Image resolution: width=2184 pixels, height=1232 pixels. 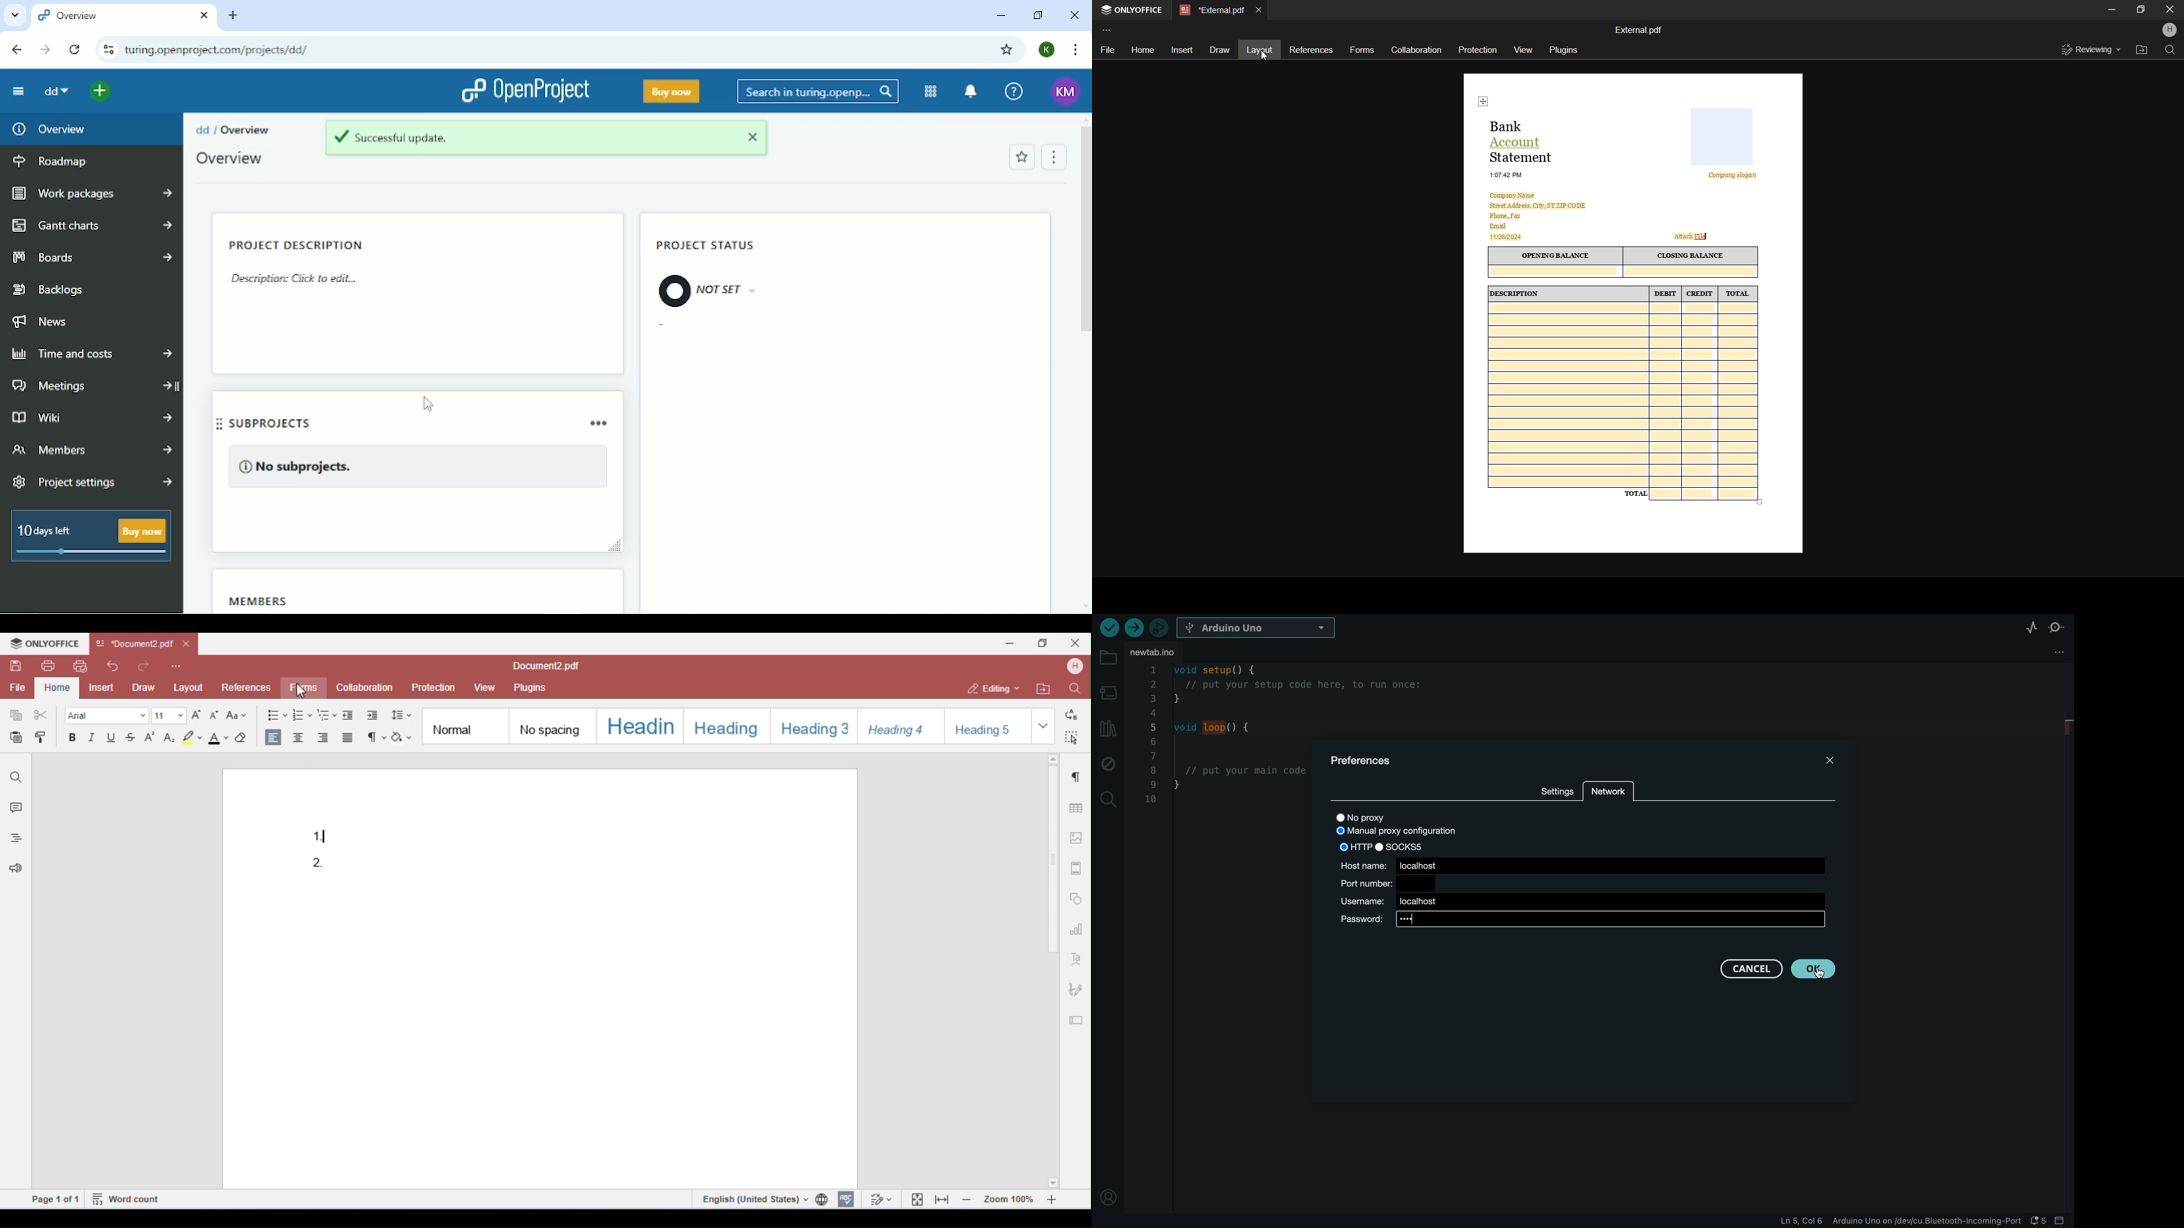 I want to click on Project status, so click(x=713, y=244).